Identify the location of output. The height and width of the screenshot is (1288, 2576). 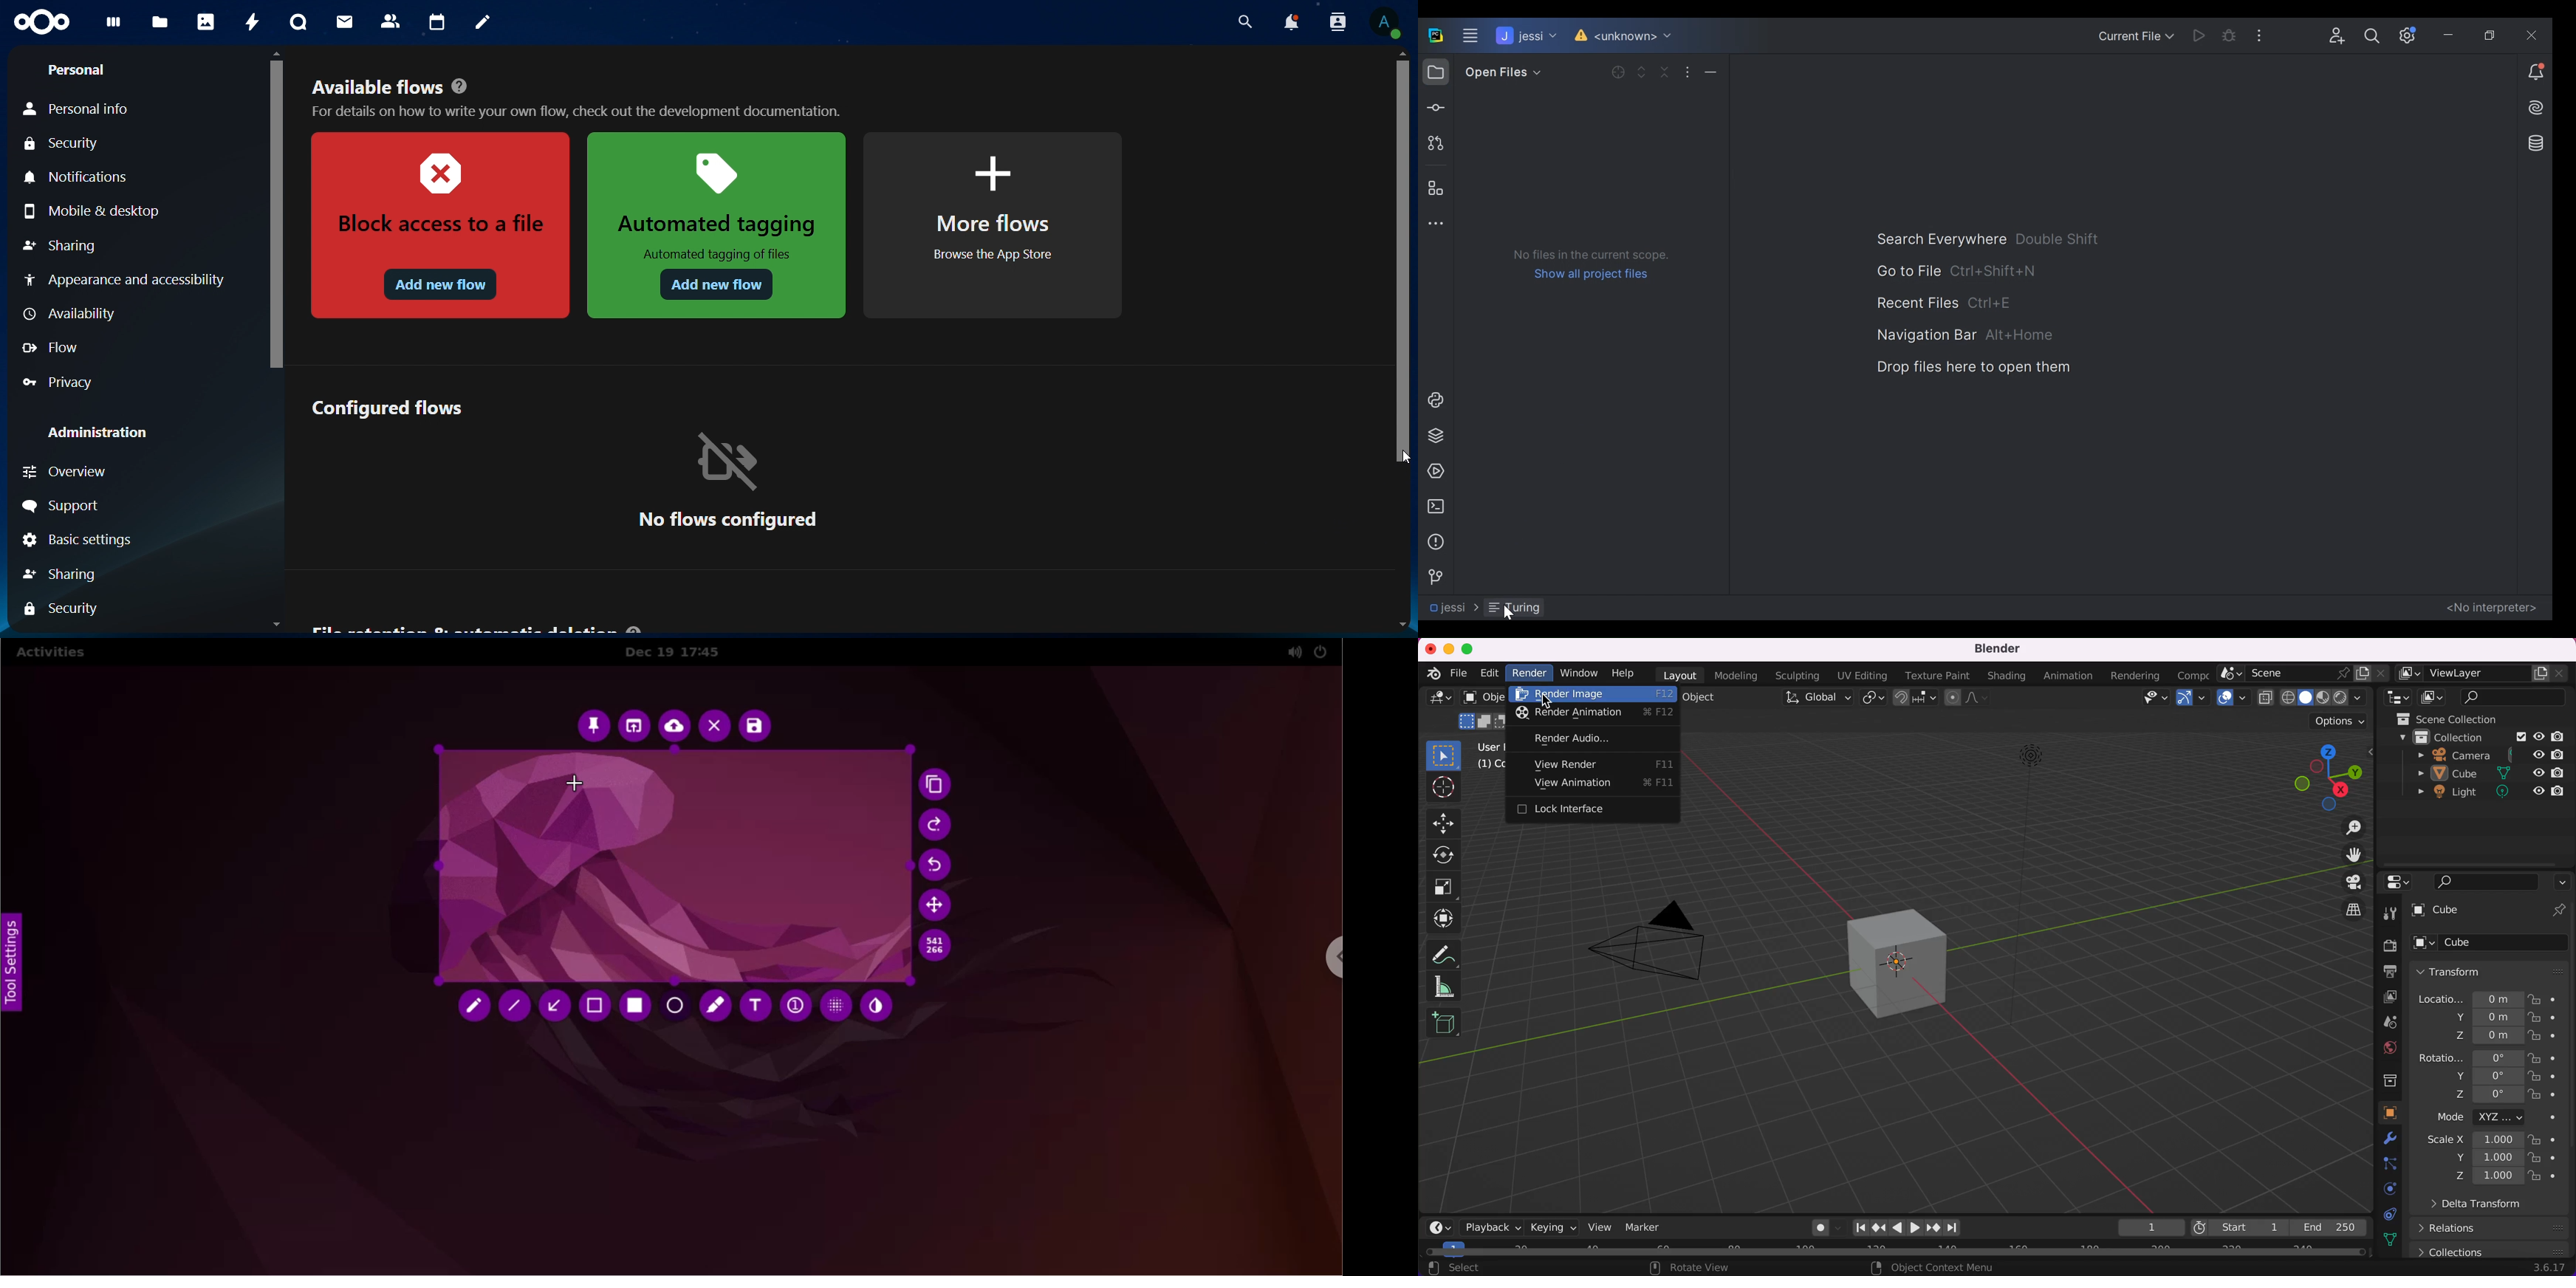
(2383, 971).